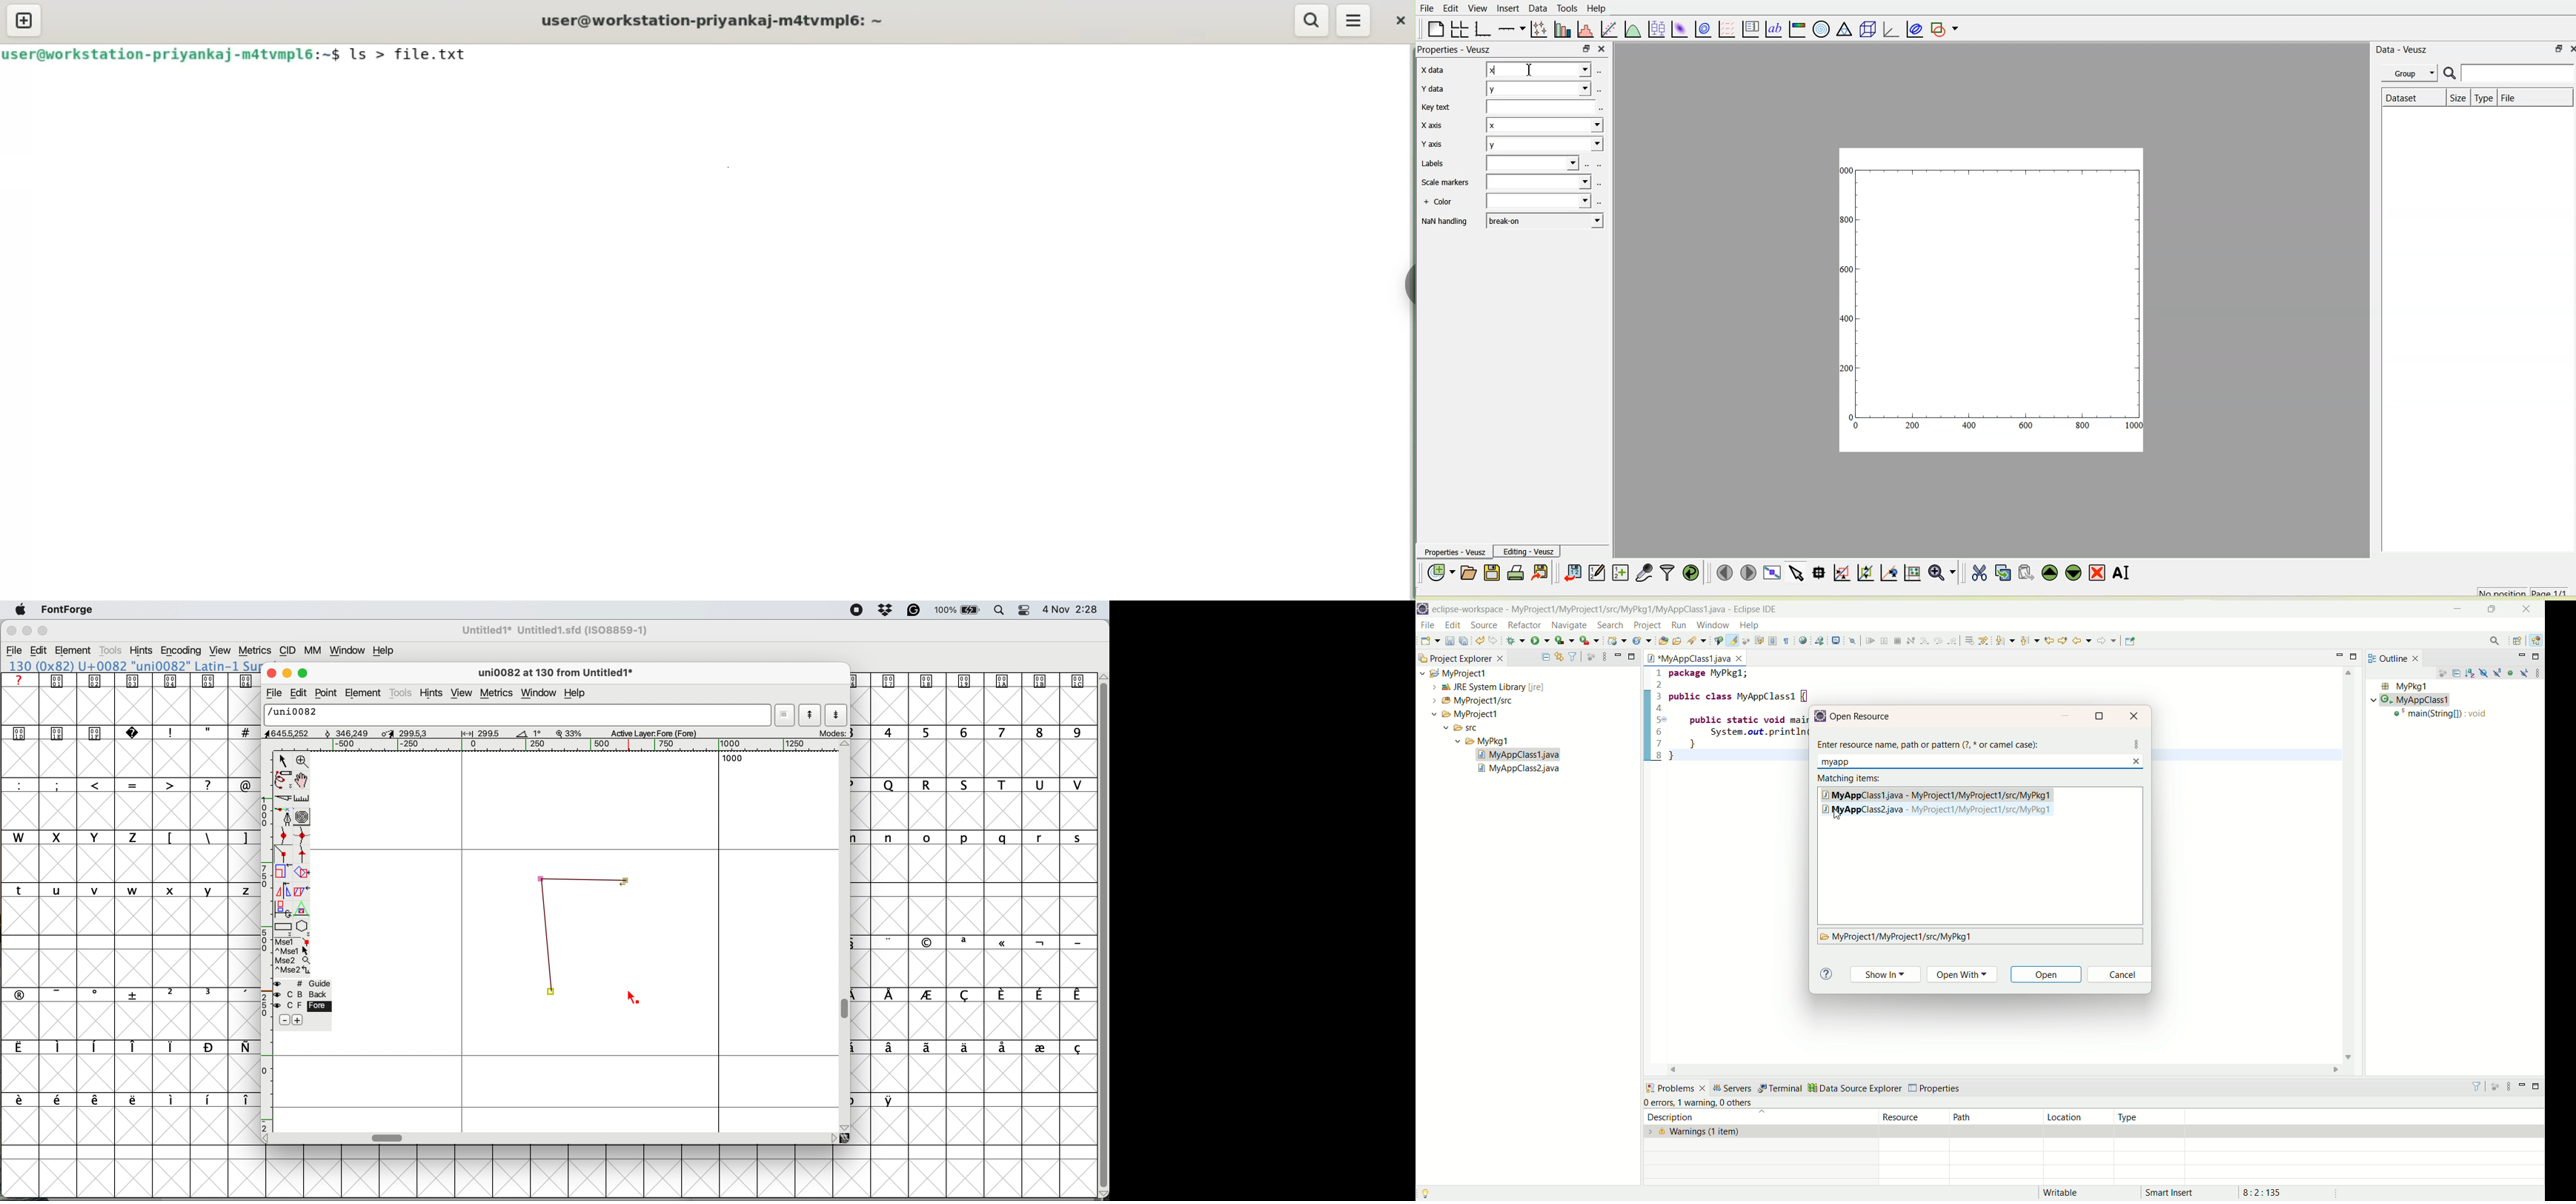 Image resolution: width=2576 pixels, height=1204 pixels. What do you see at coordinates (1726, 684) in the screenshot?
I see `1 package MyPkg1; 2  3 public class MyAppClass1 {` at bounding box center [1726, 684].